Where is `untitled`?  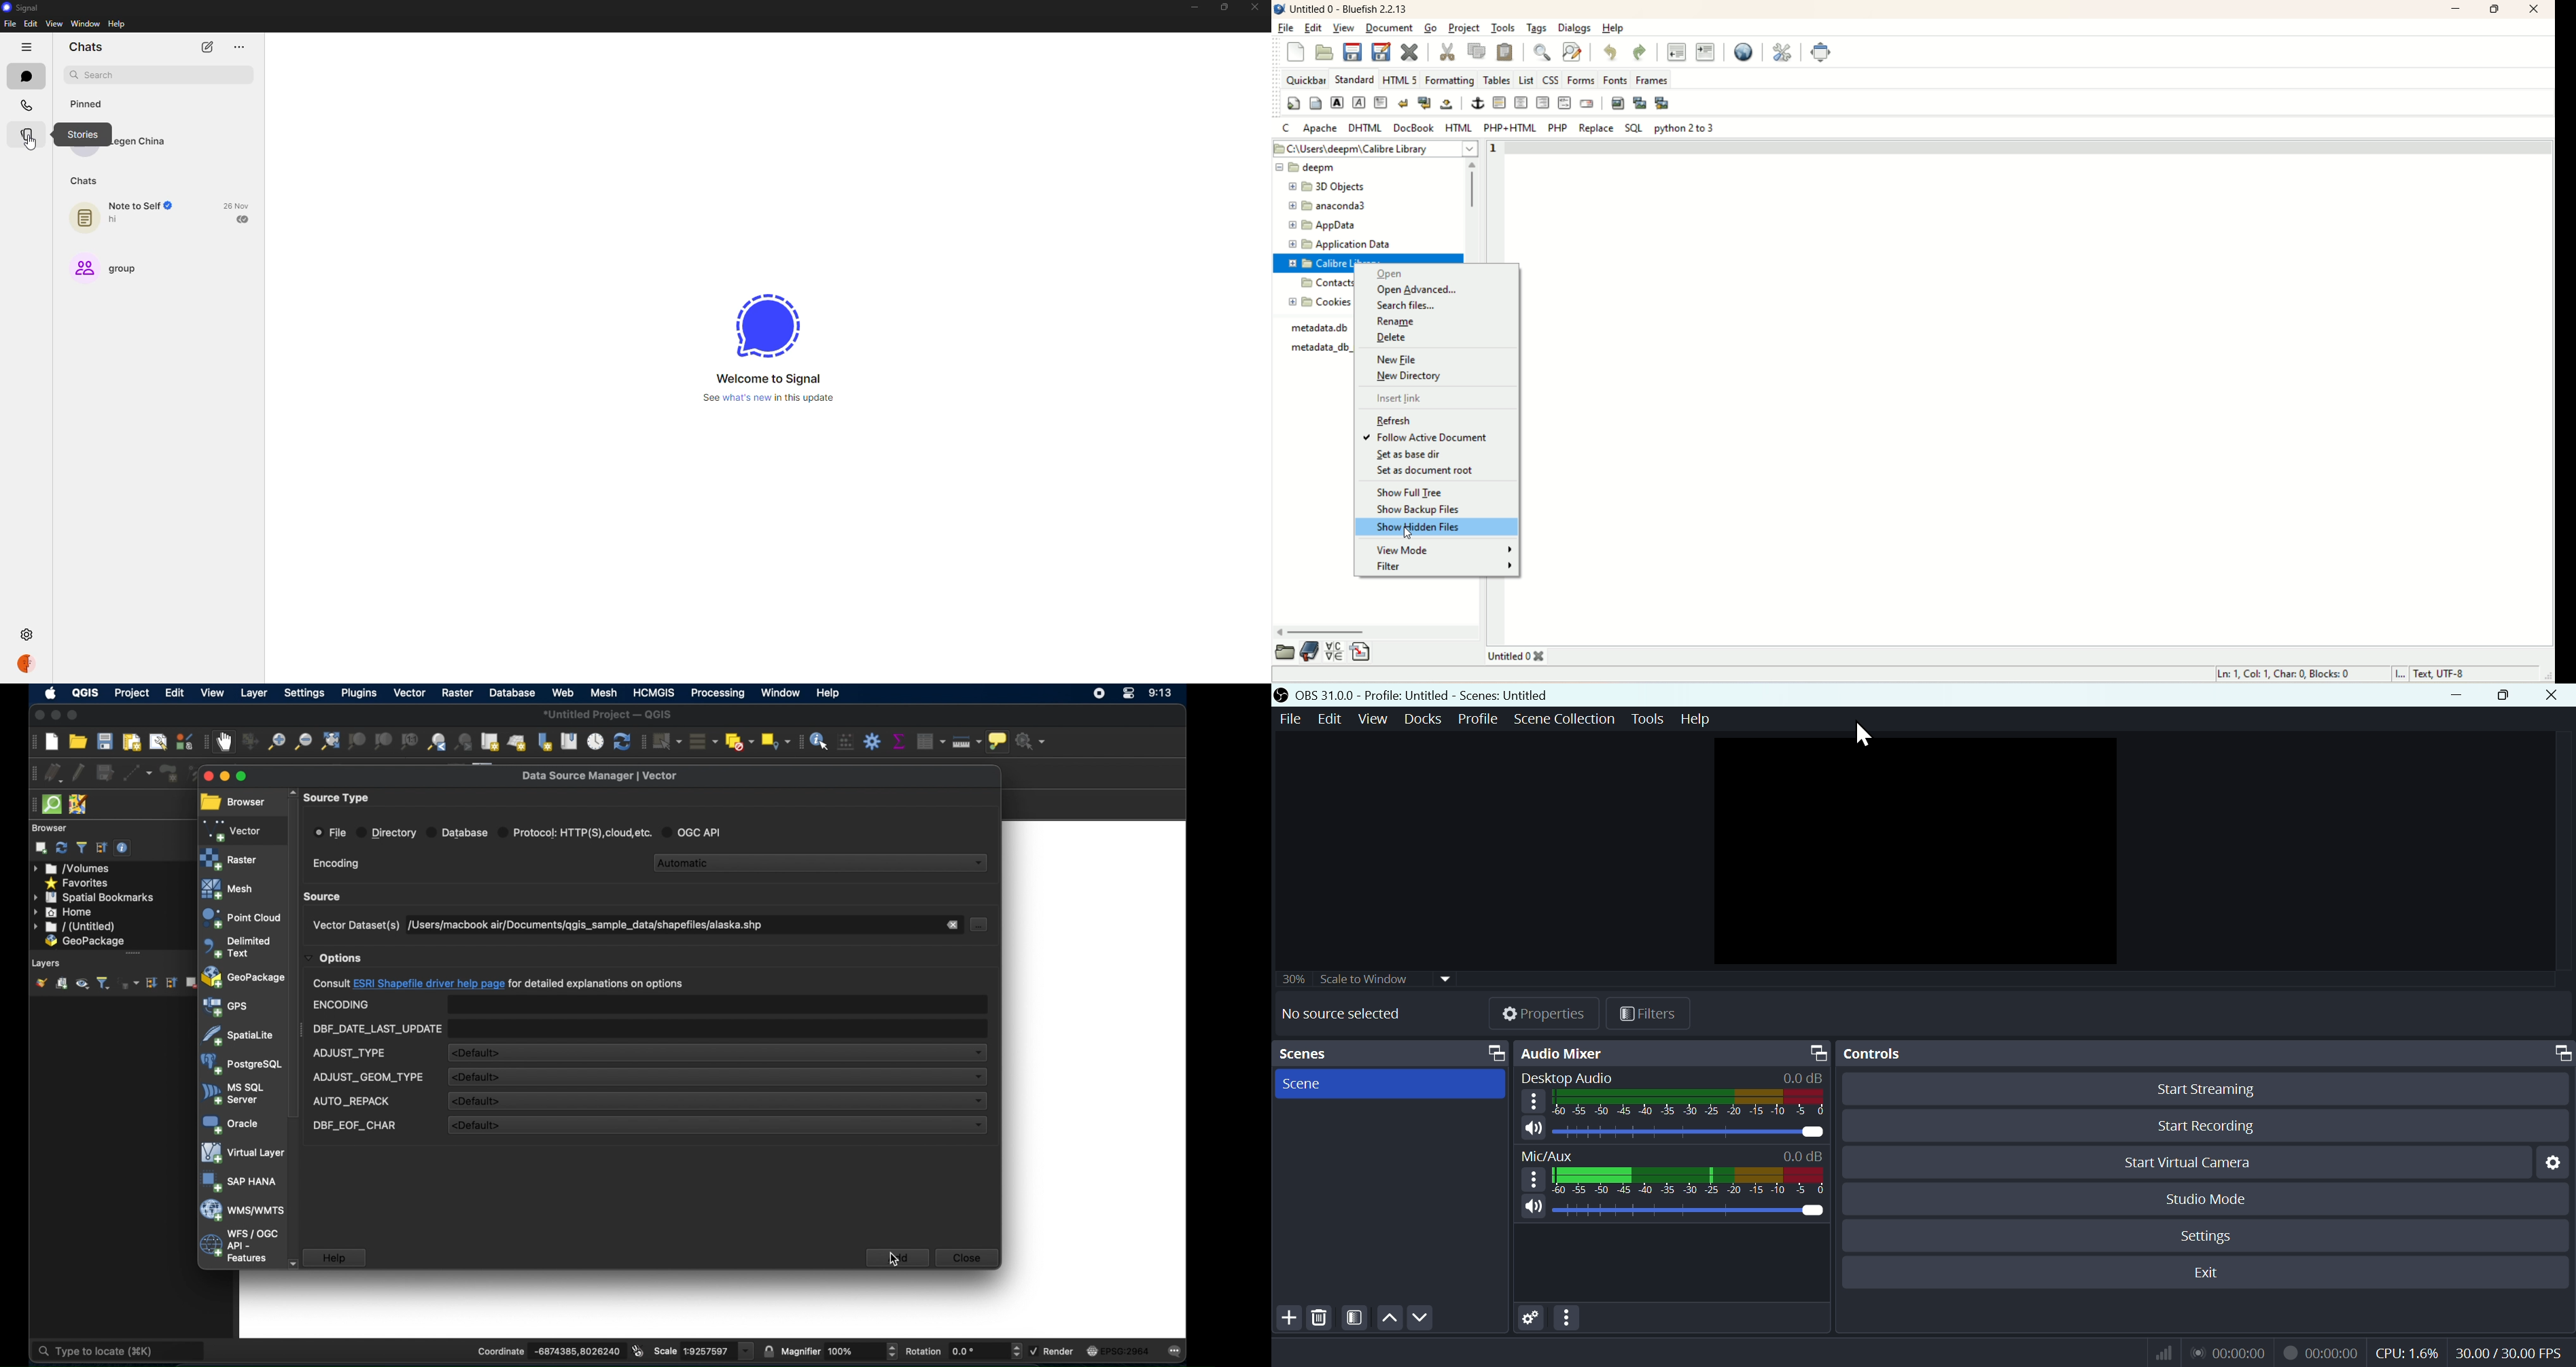 untitled is located at coordinates (75, 927).